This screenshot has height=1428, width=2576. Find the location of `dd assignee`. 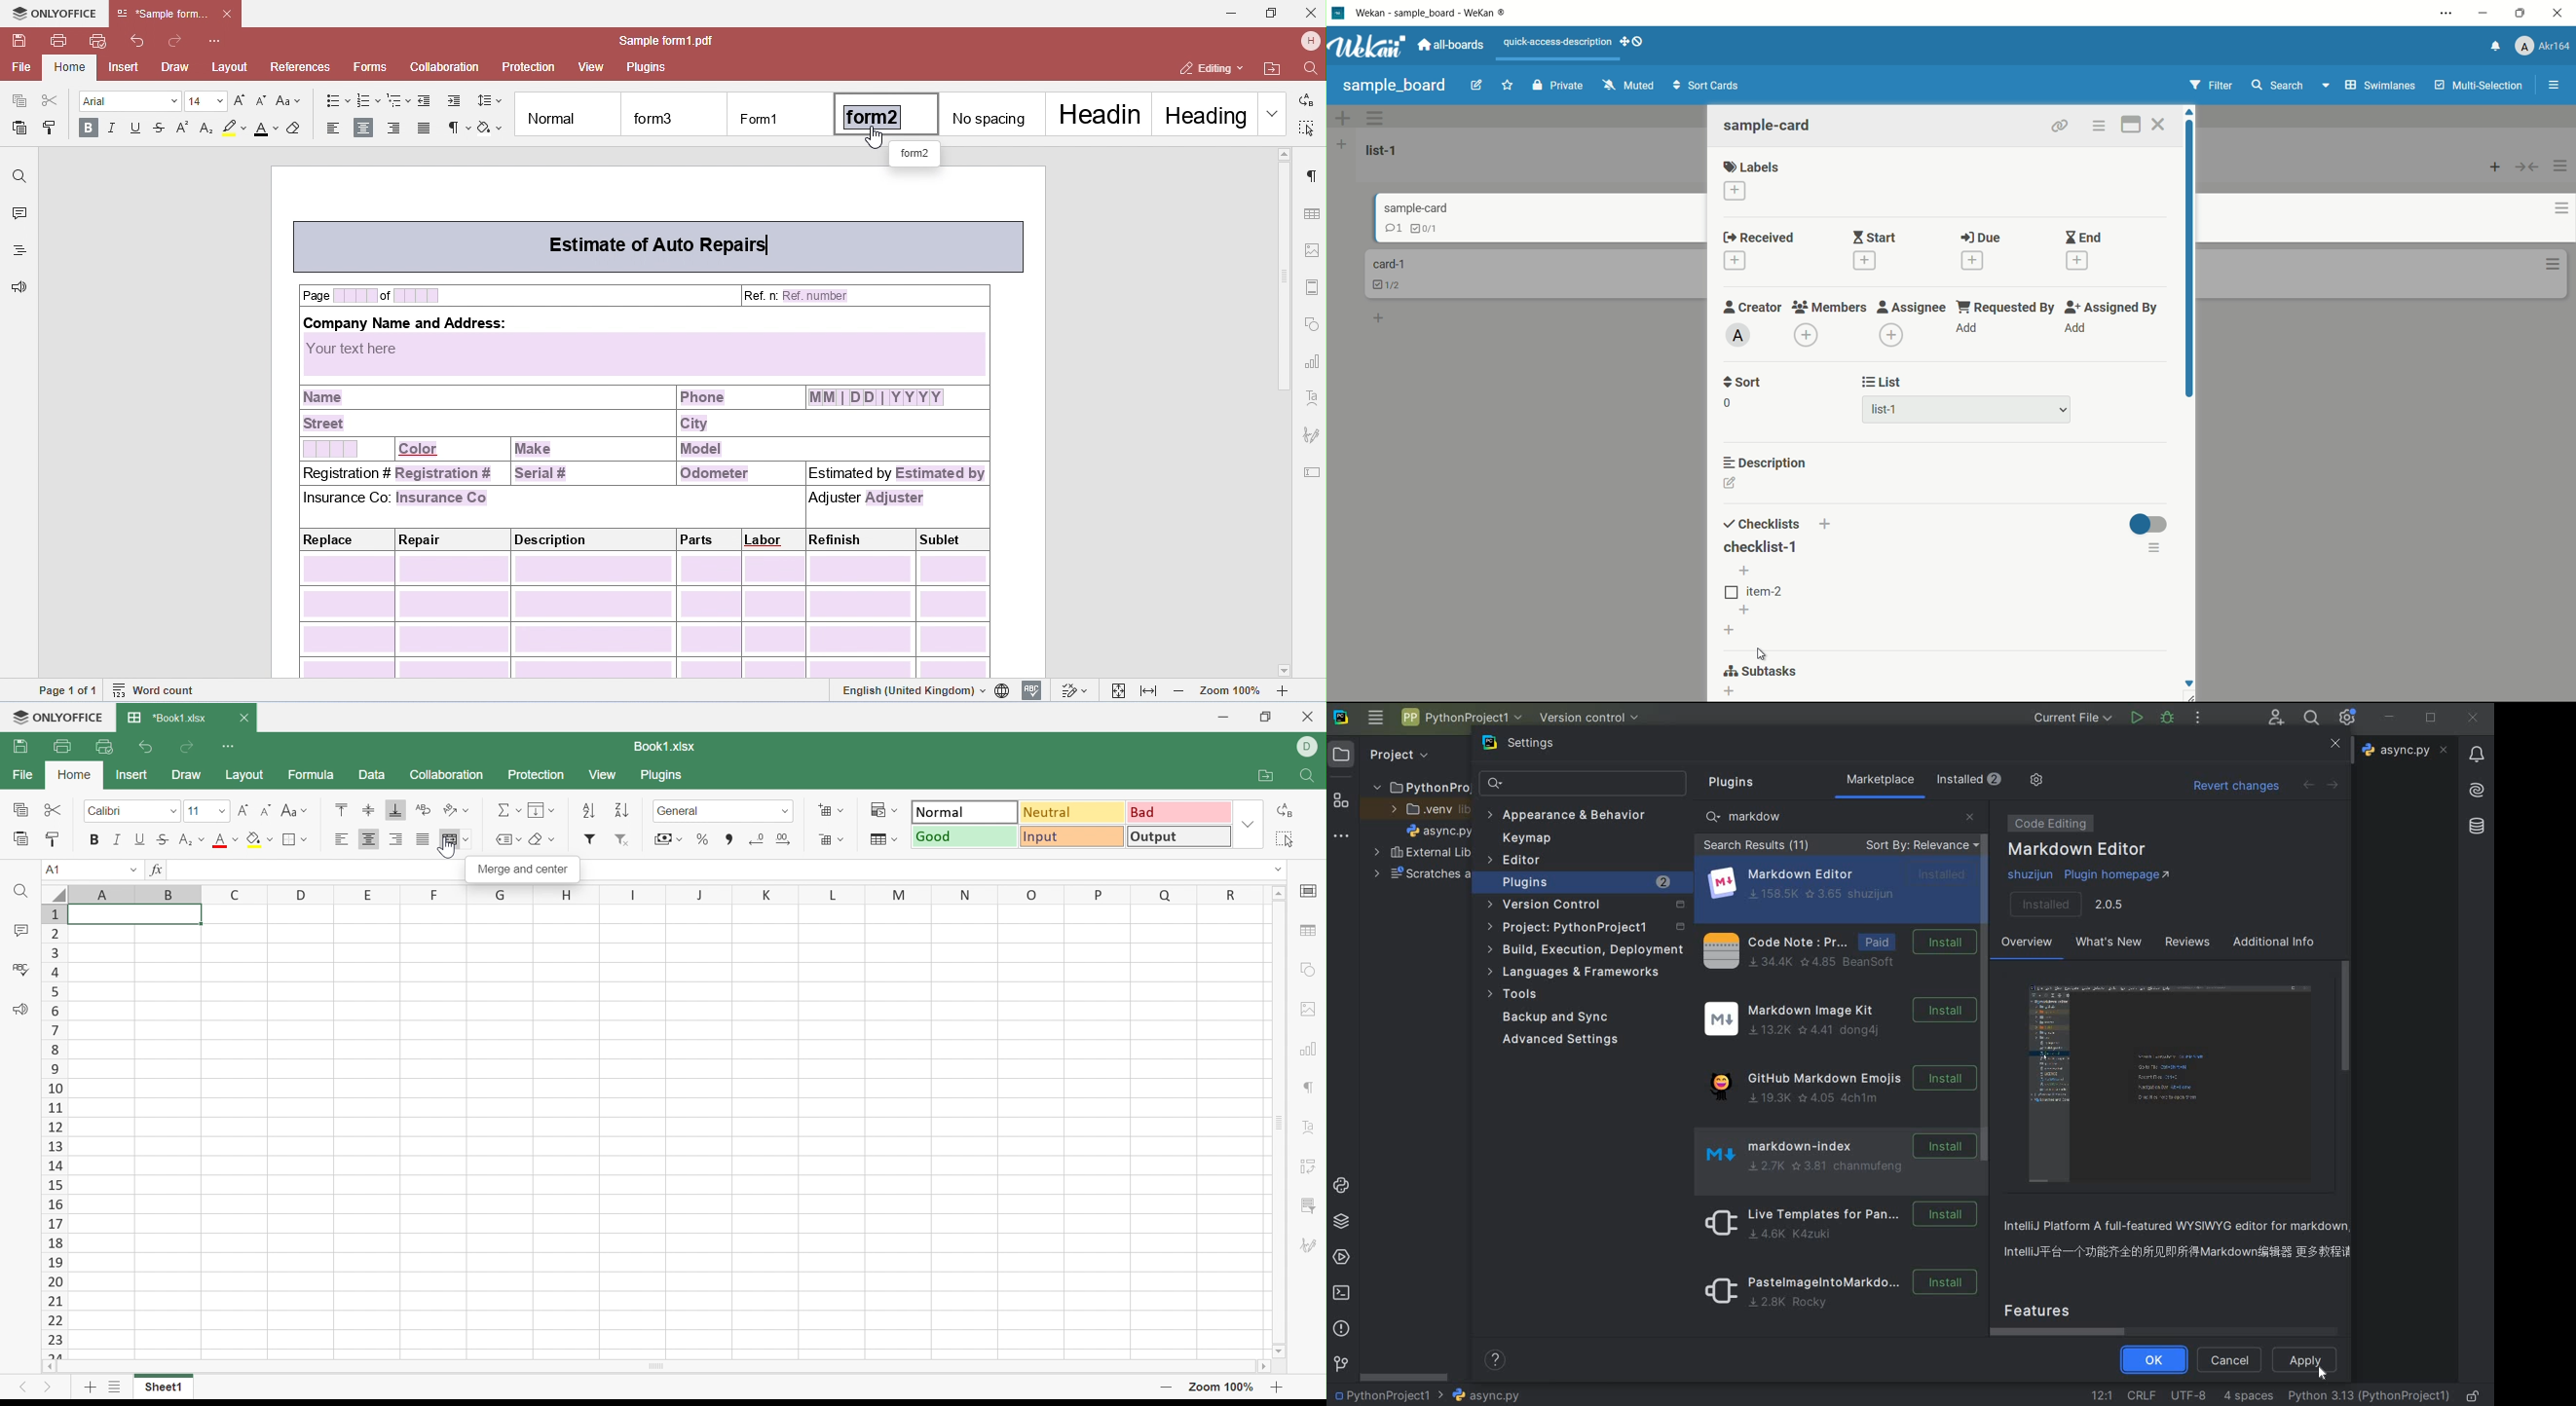

dd assignee is located at coordinates (1891, 335).